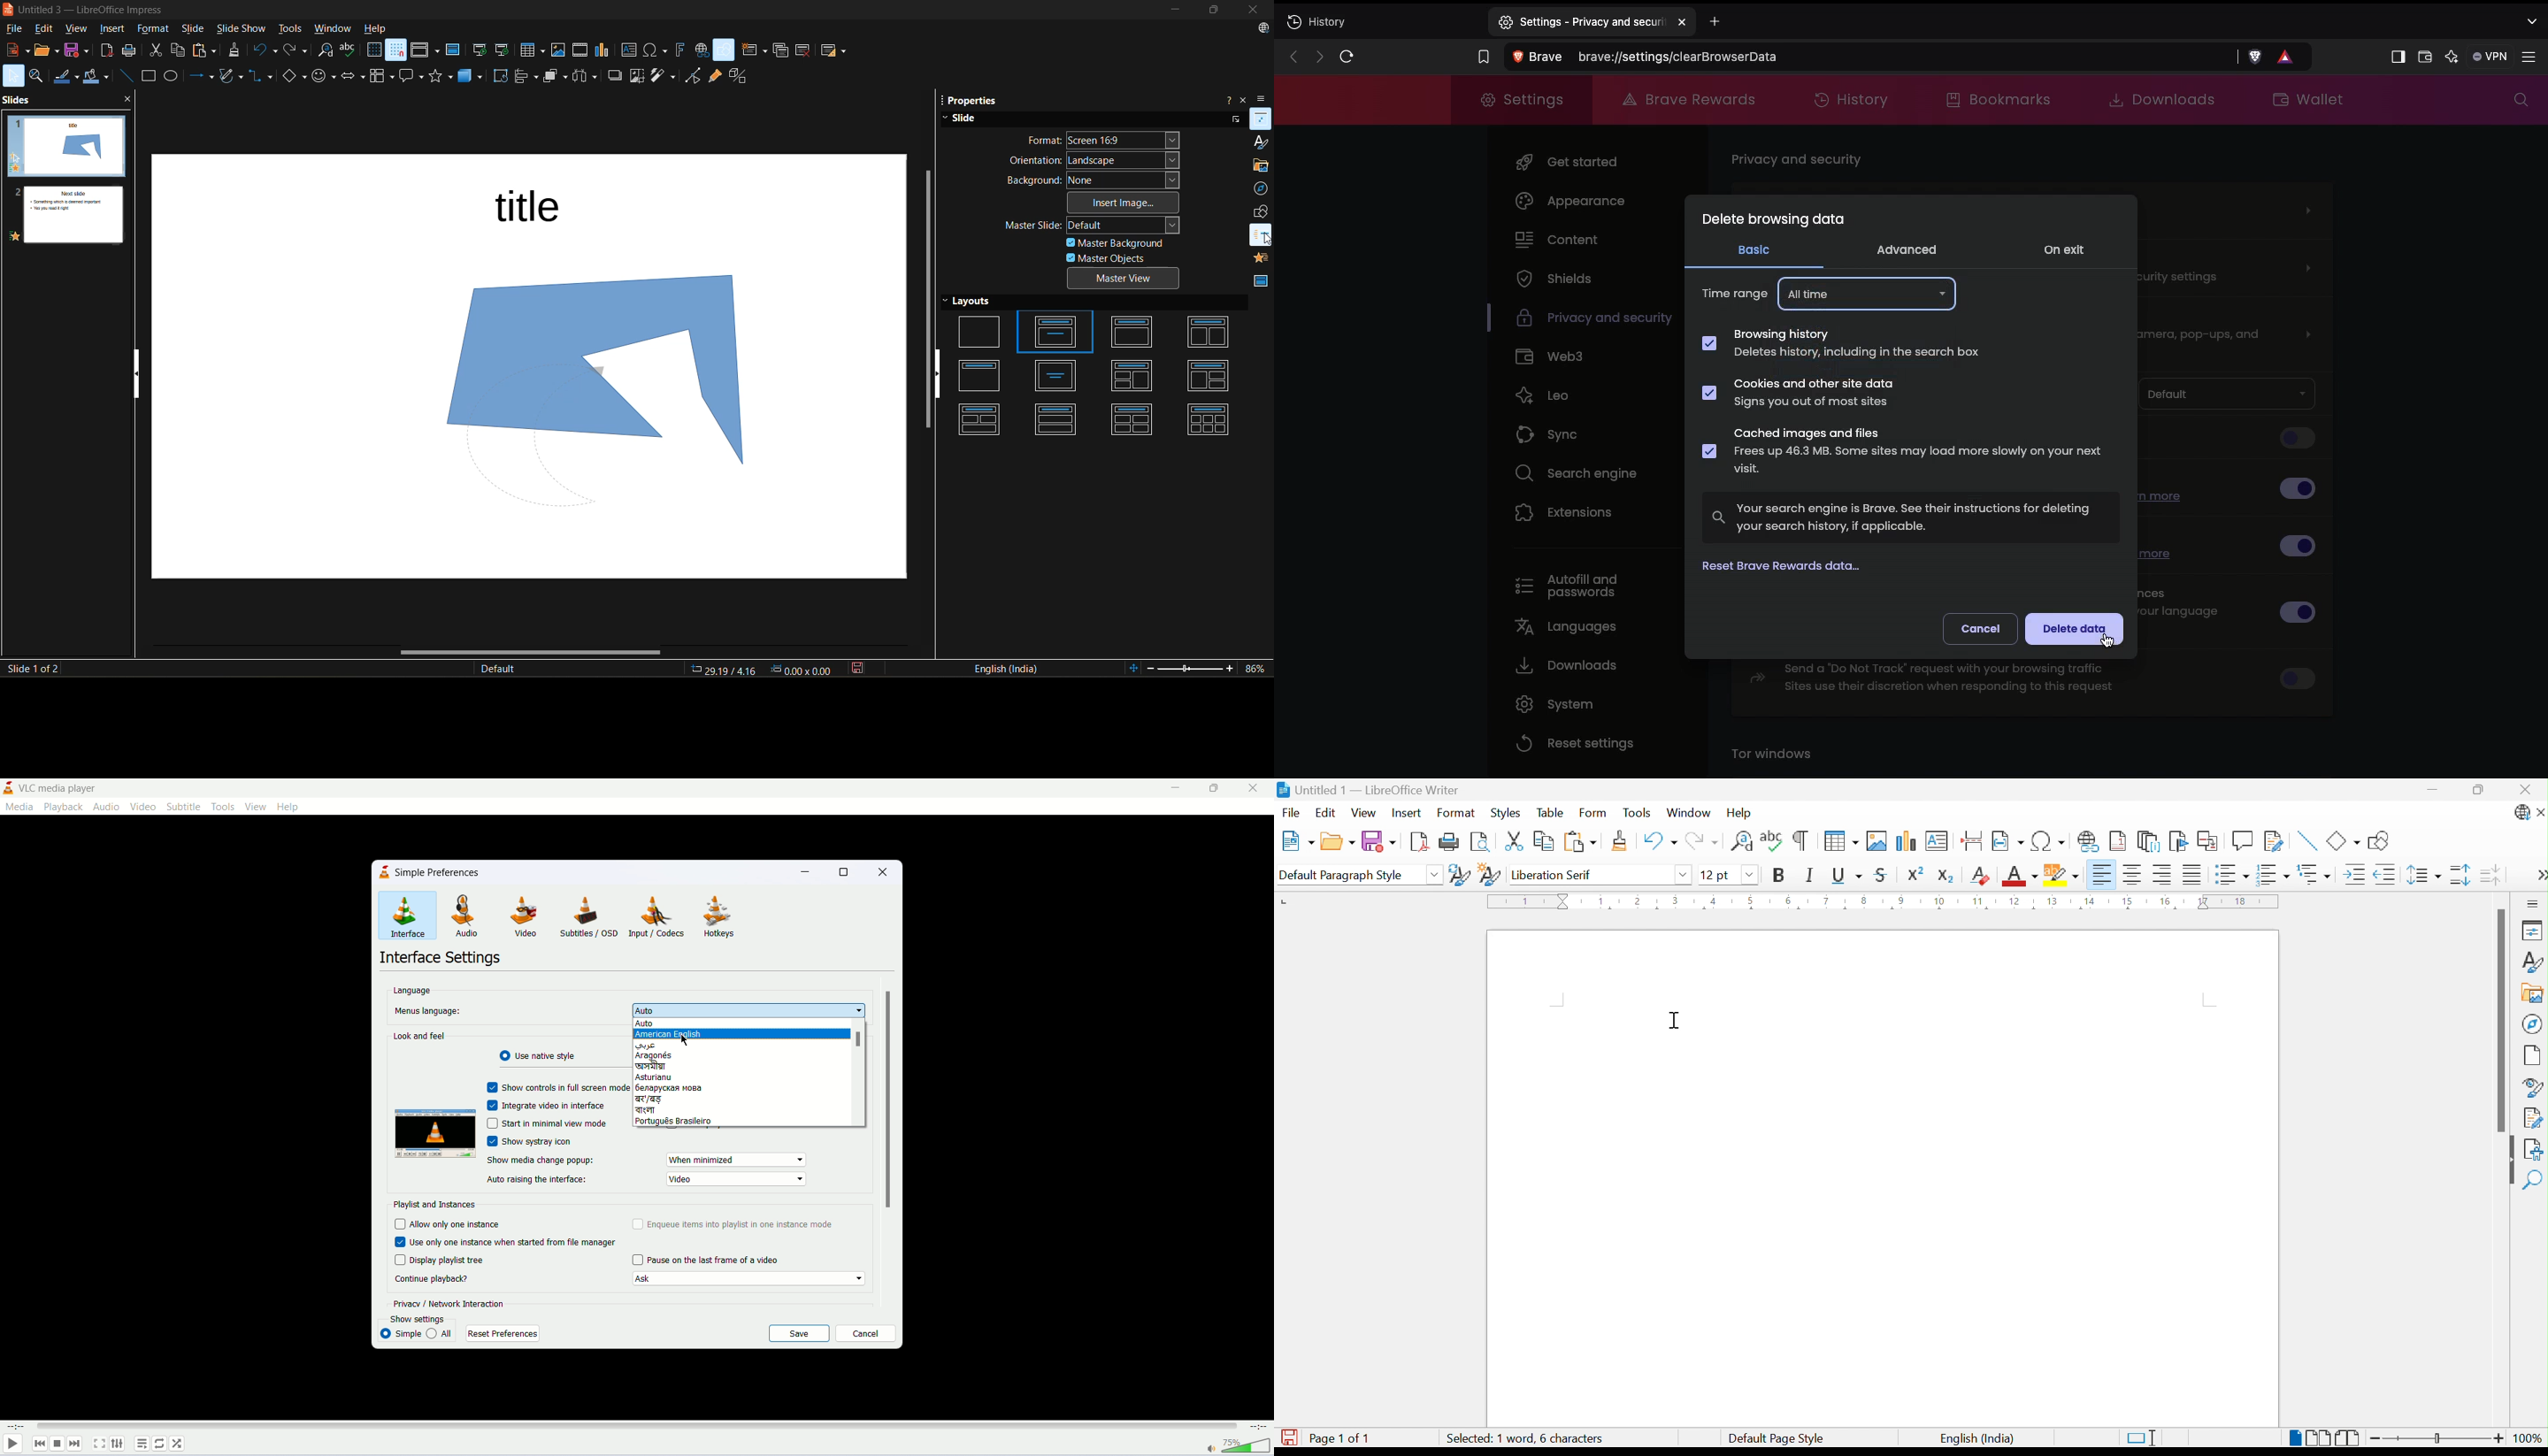 The image size is (2548, 1456). What do you see at coordinates (2531, 995) in the screenshot?
I see `Gallery` at bounding box center [2531, 995].